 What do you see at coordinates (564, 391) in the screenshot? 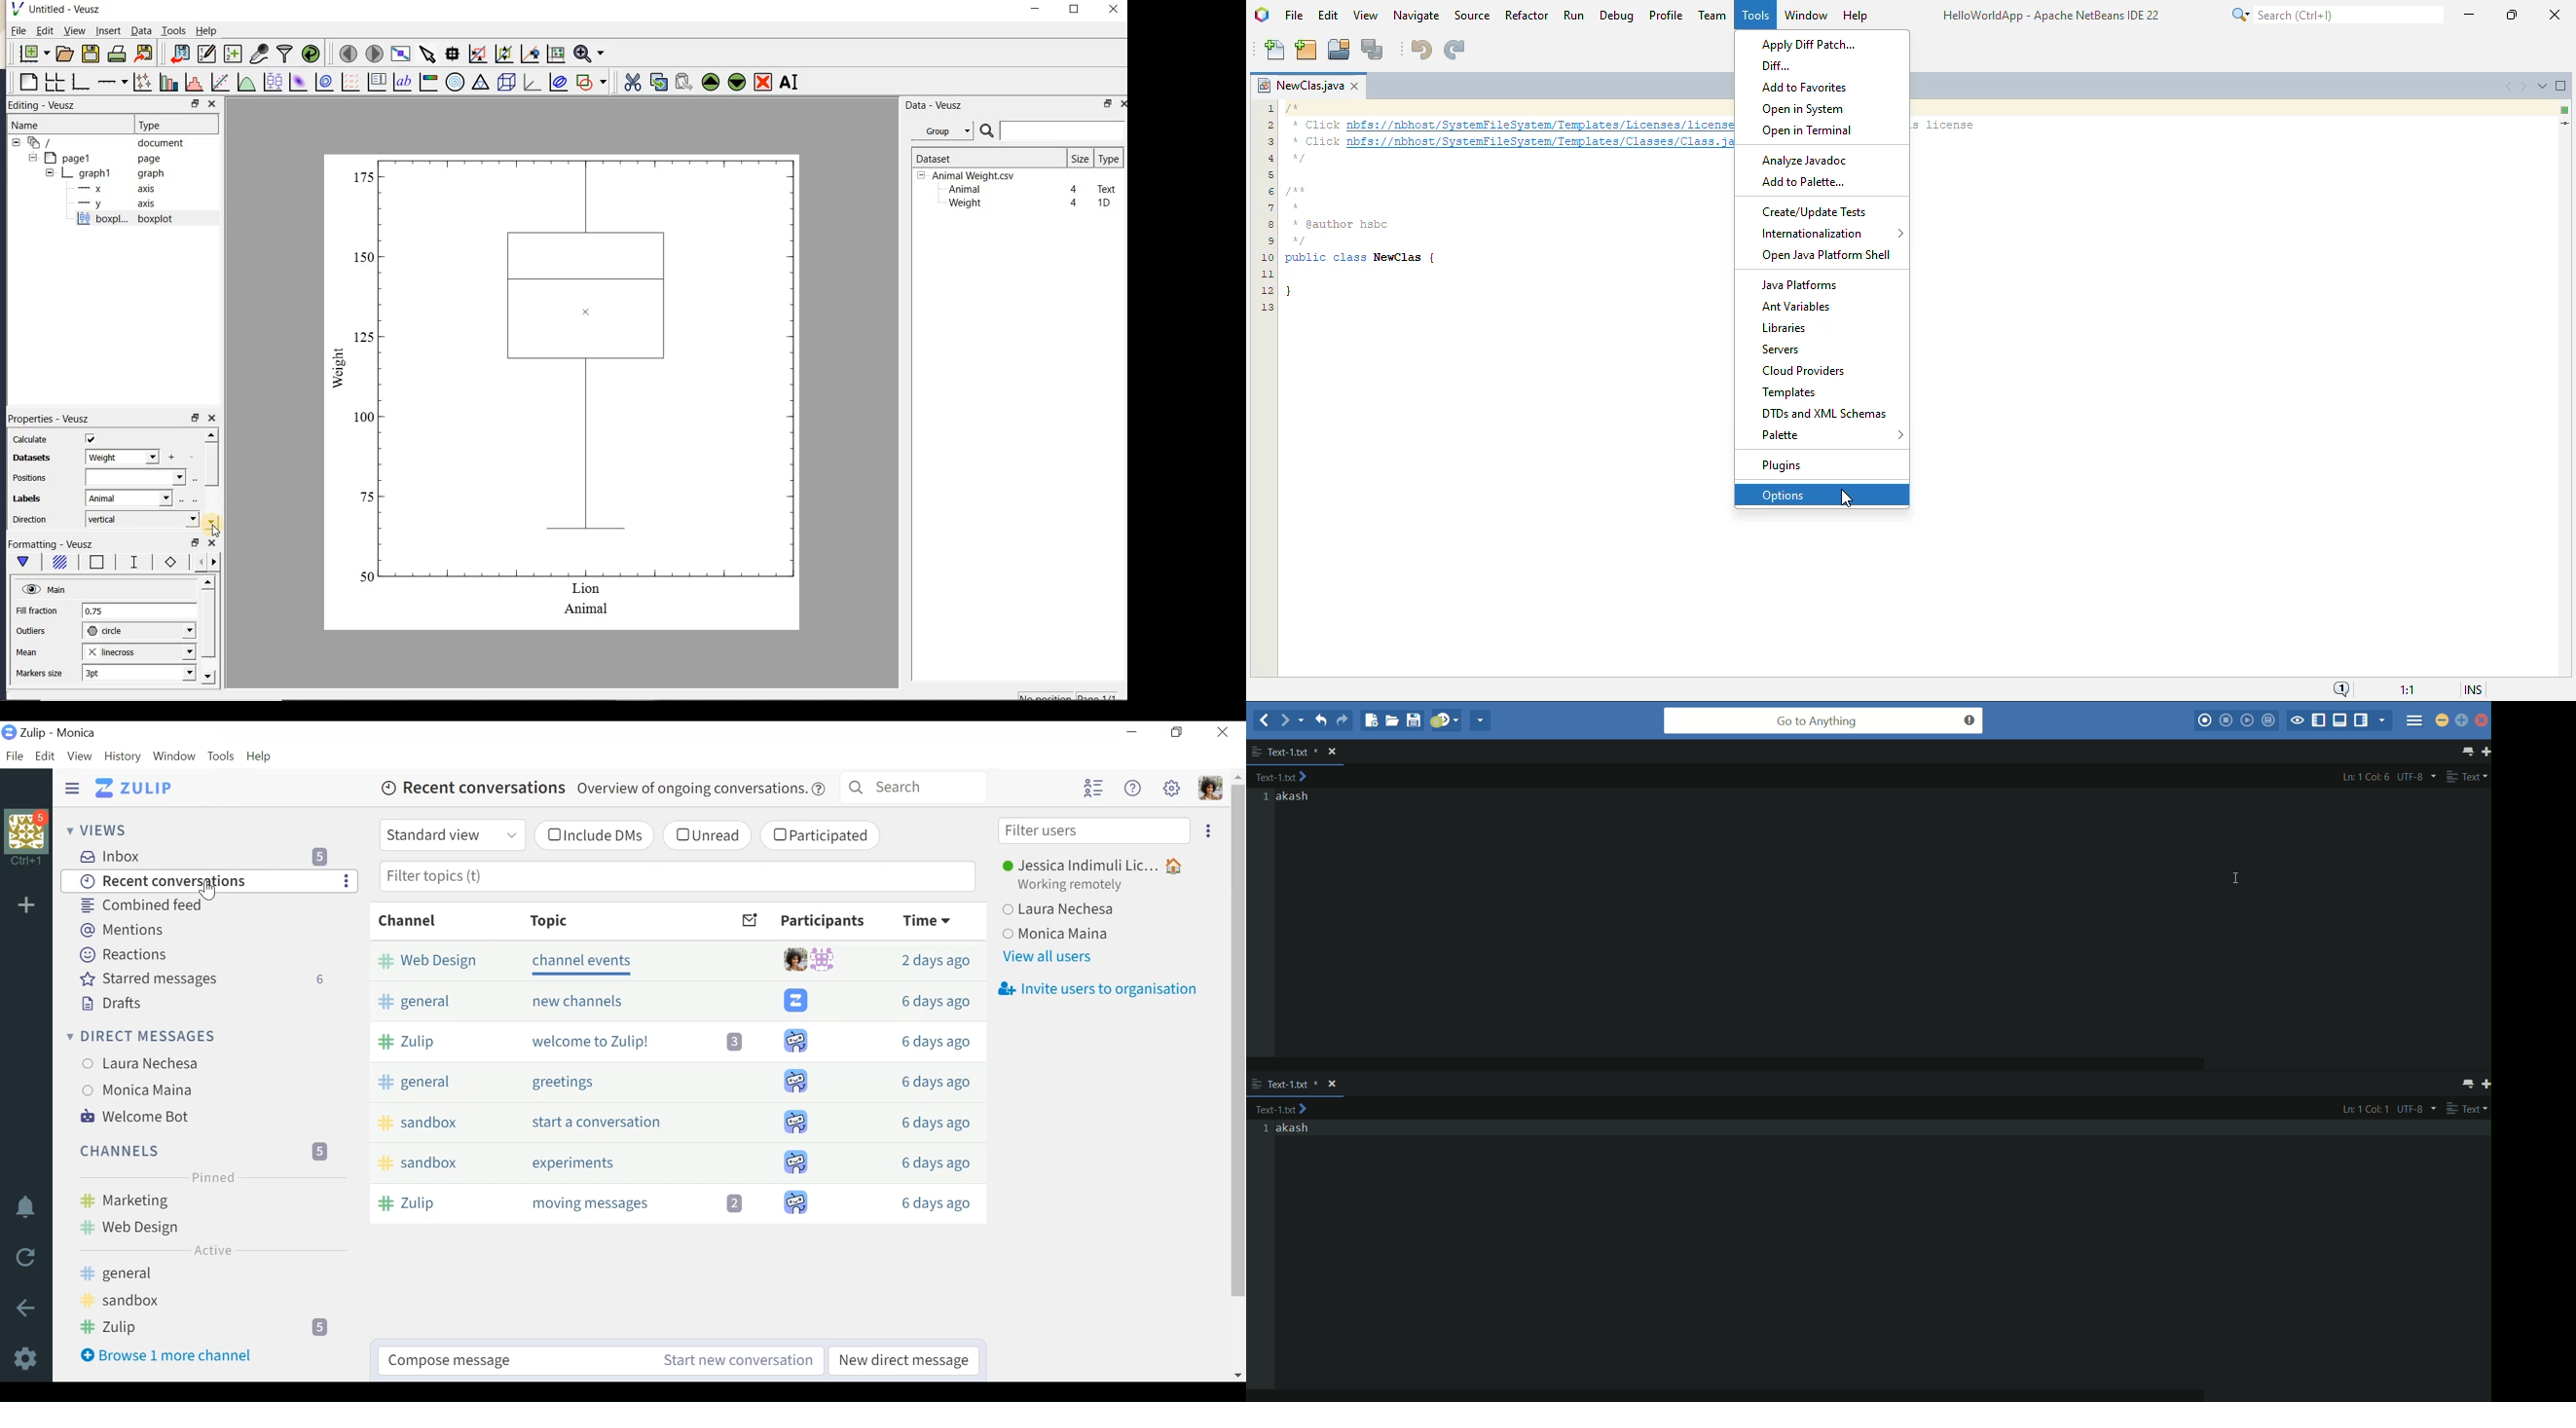
I see `box plot` at bounding box center [564, 391].